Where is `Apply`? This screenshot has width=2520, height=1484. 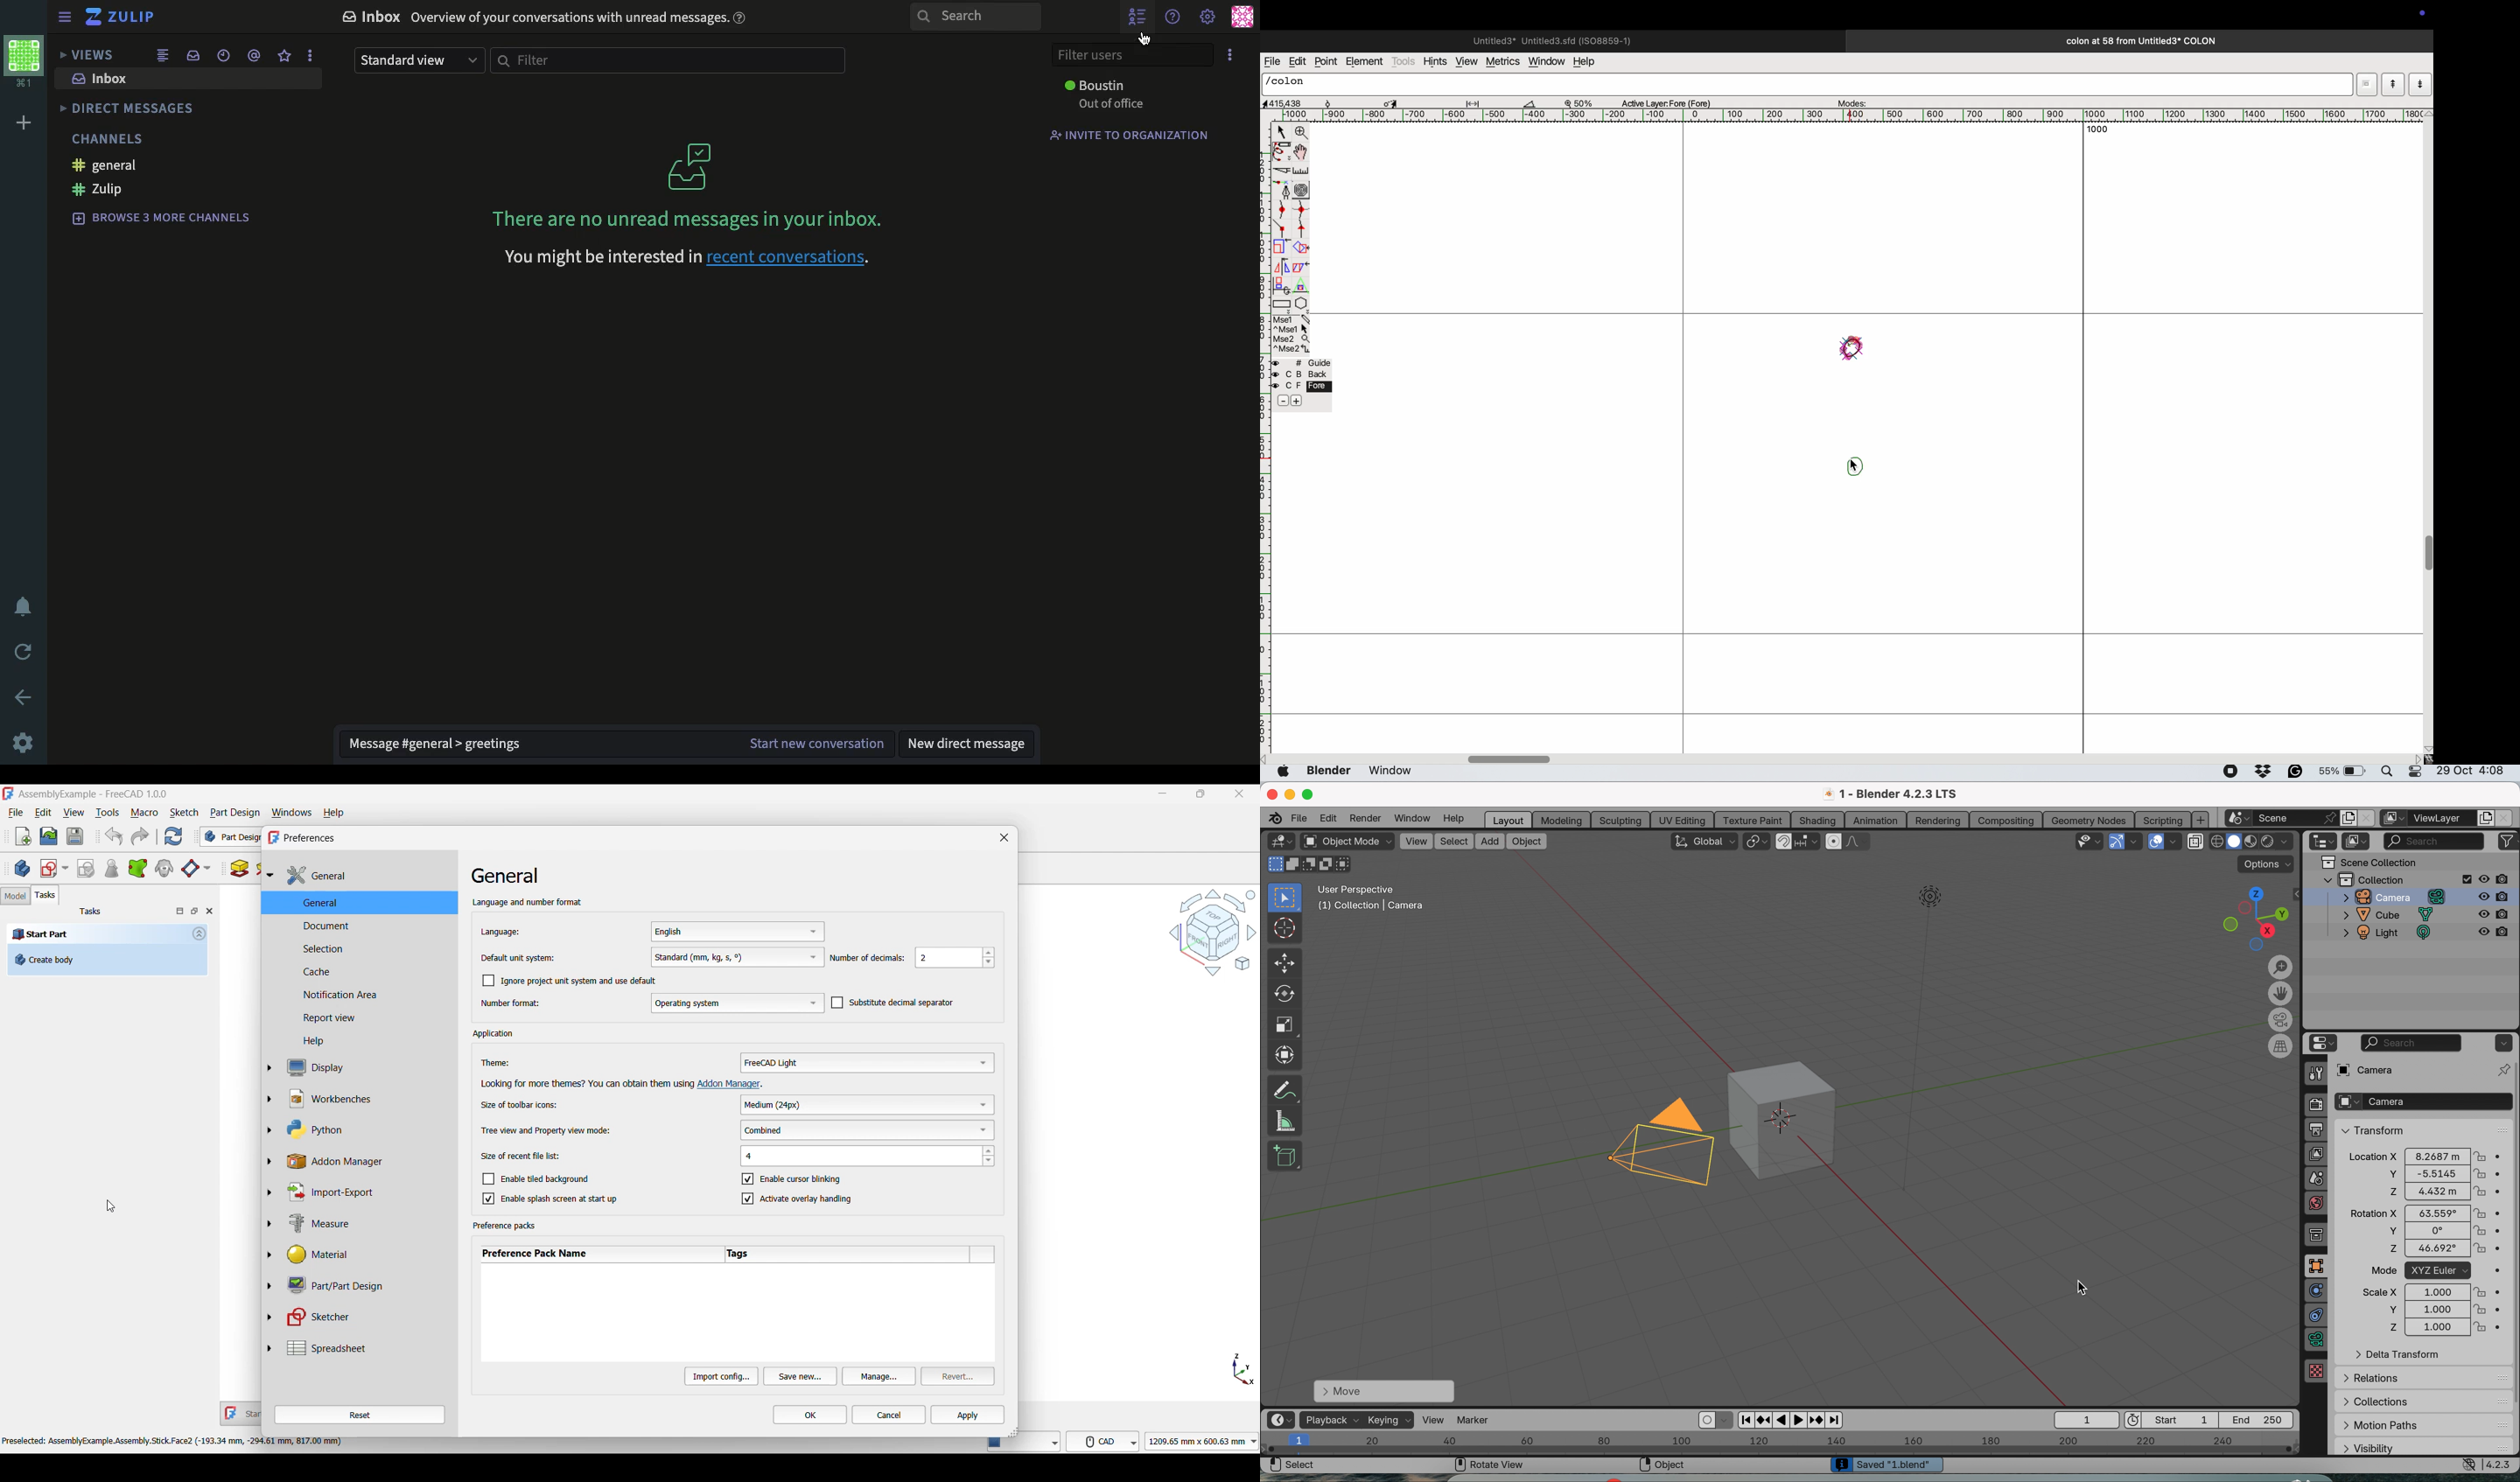
Apply is located at coordinates (968, 1414).